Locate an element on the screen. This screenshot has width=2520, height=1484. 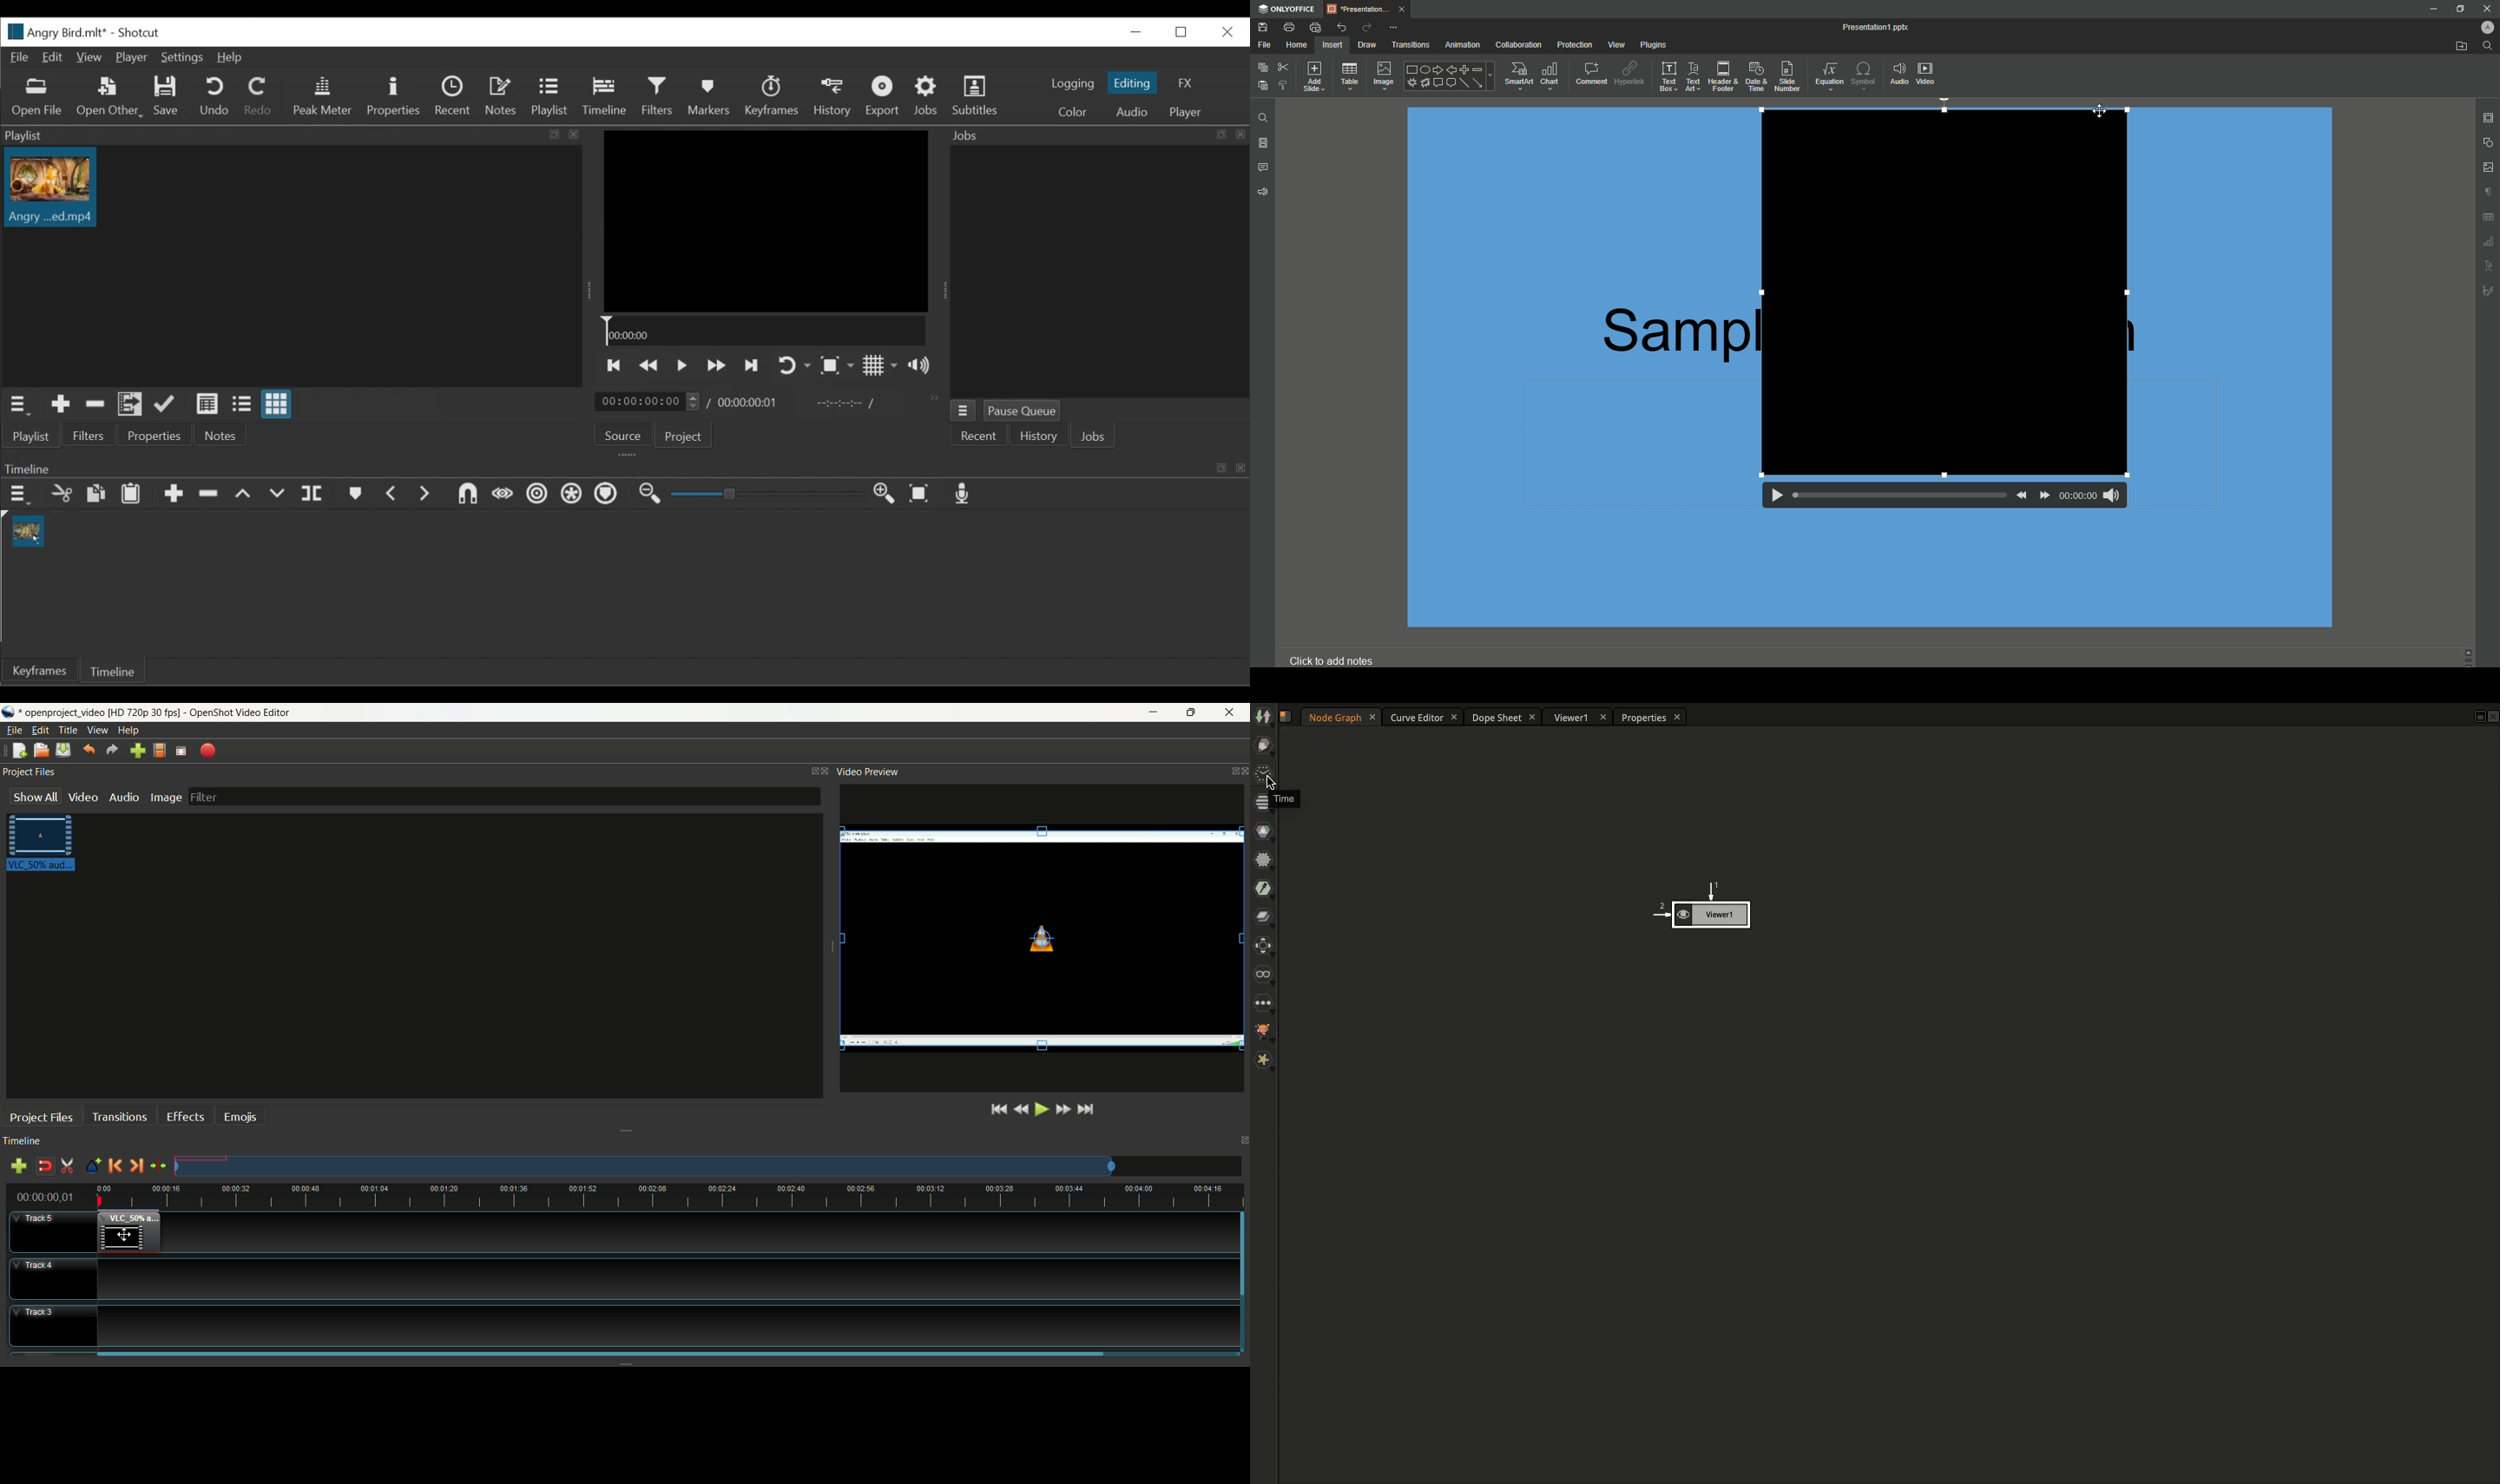
open project is located at coordinates (41, 752).